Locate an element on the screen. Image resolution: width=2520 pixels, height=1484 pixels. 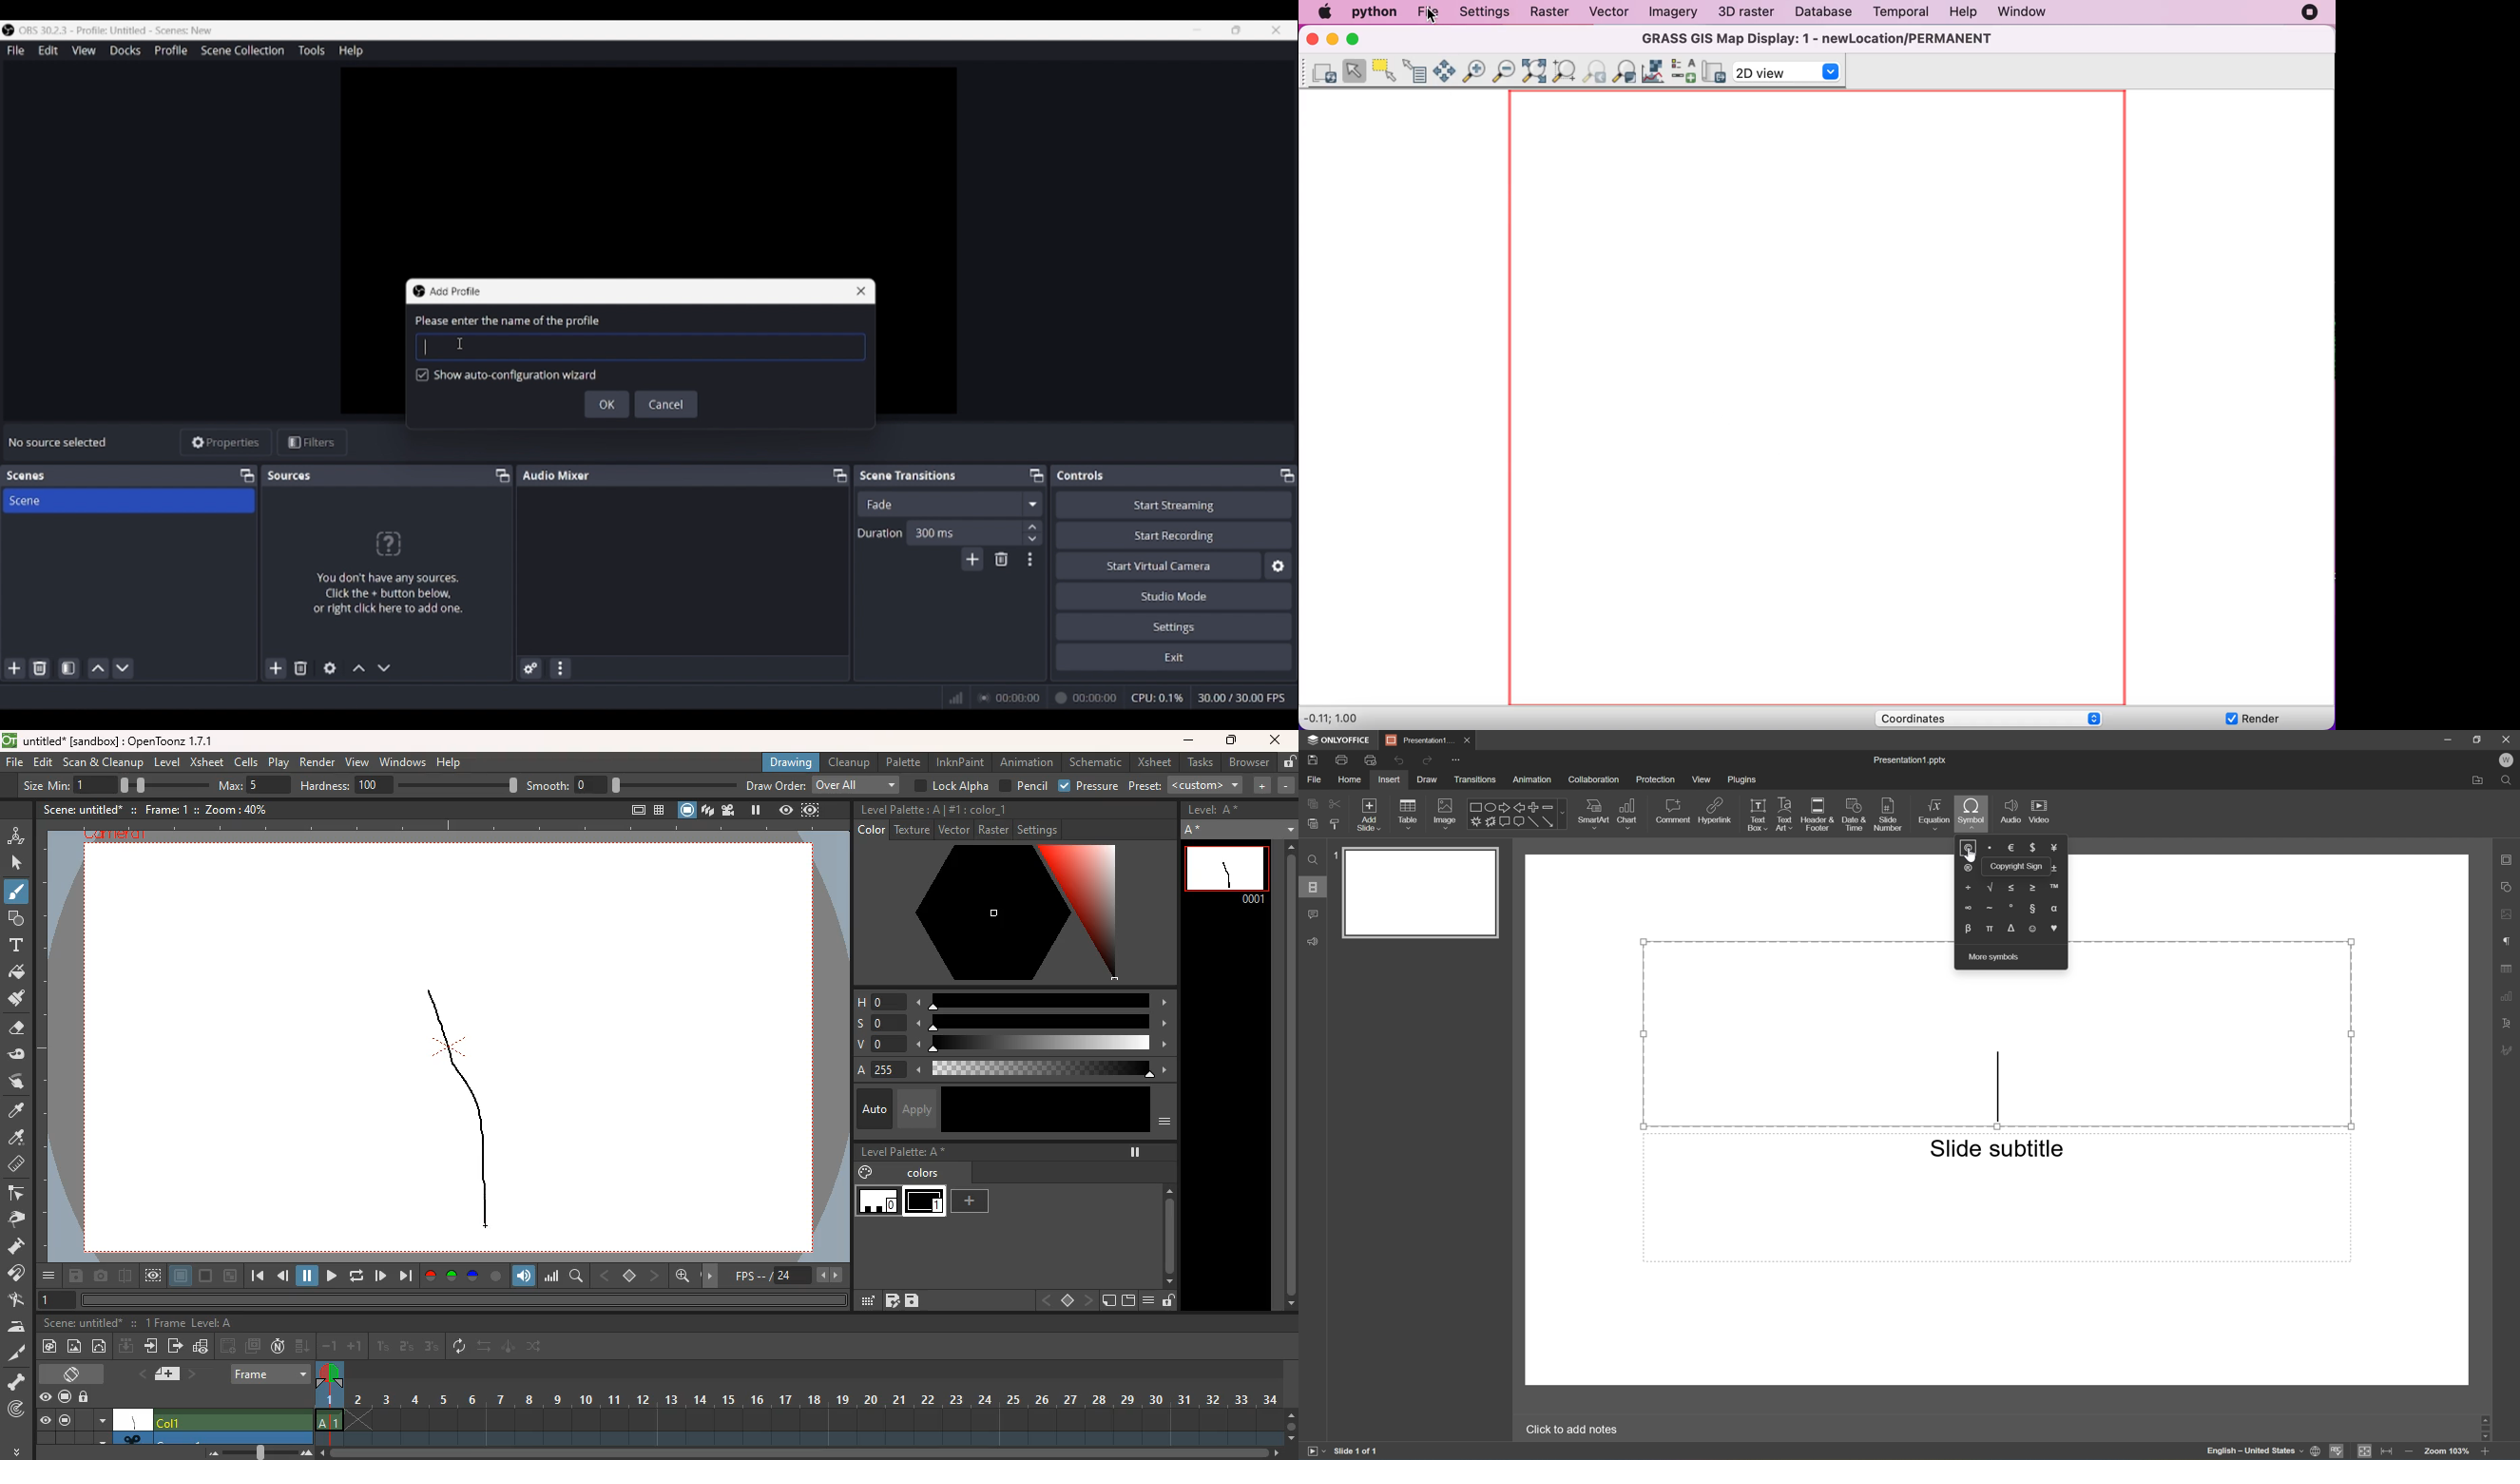
Image settings is located at coordinates (2511, 916).